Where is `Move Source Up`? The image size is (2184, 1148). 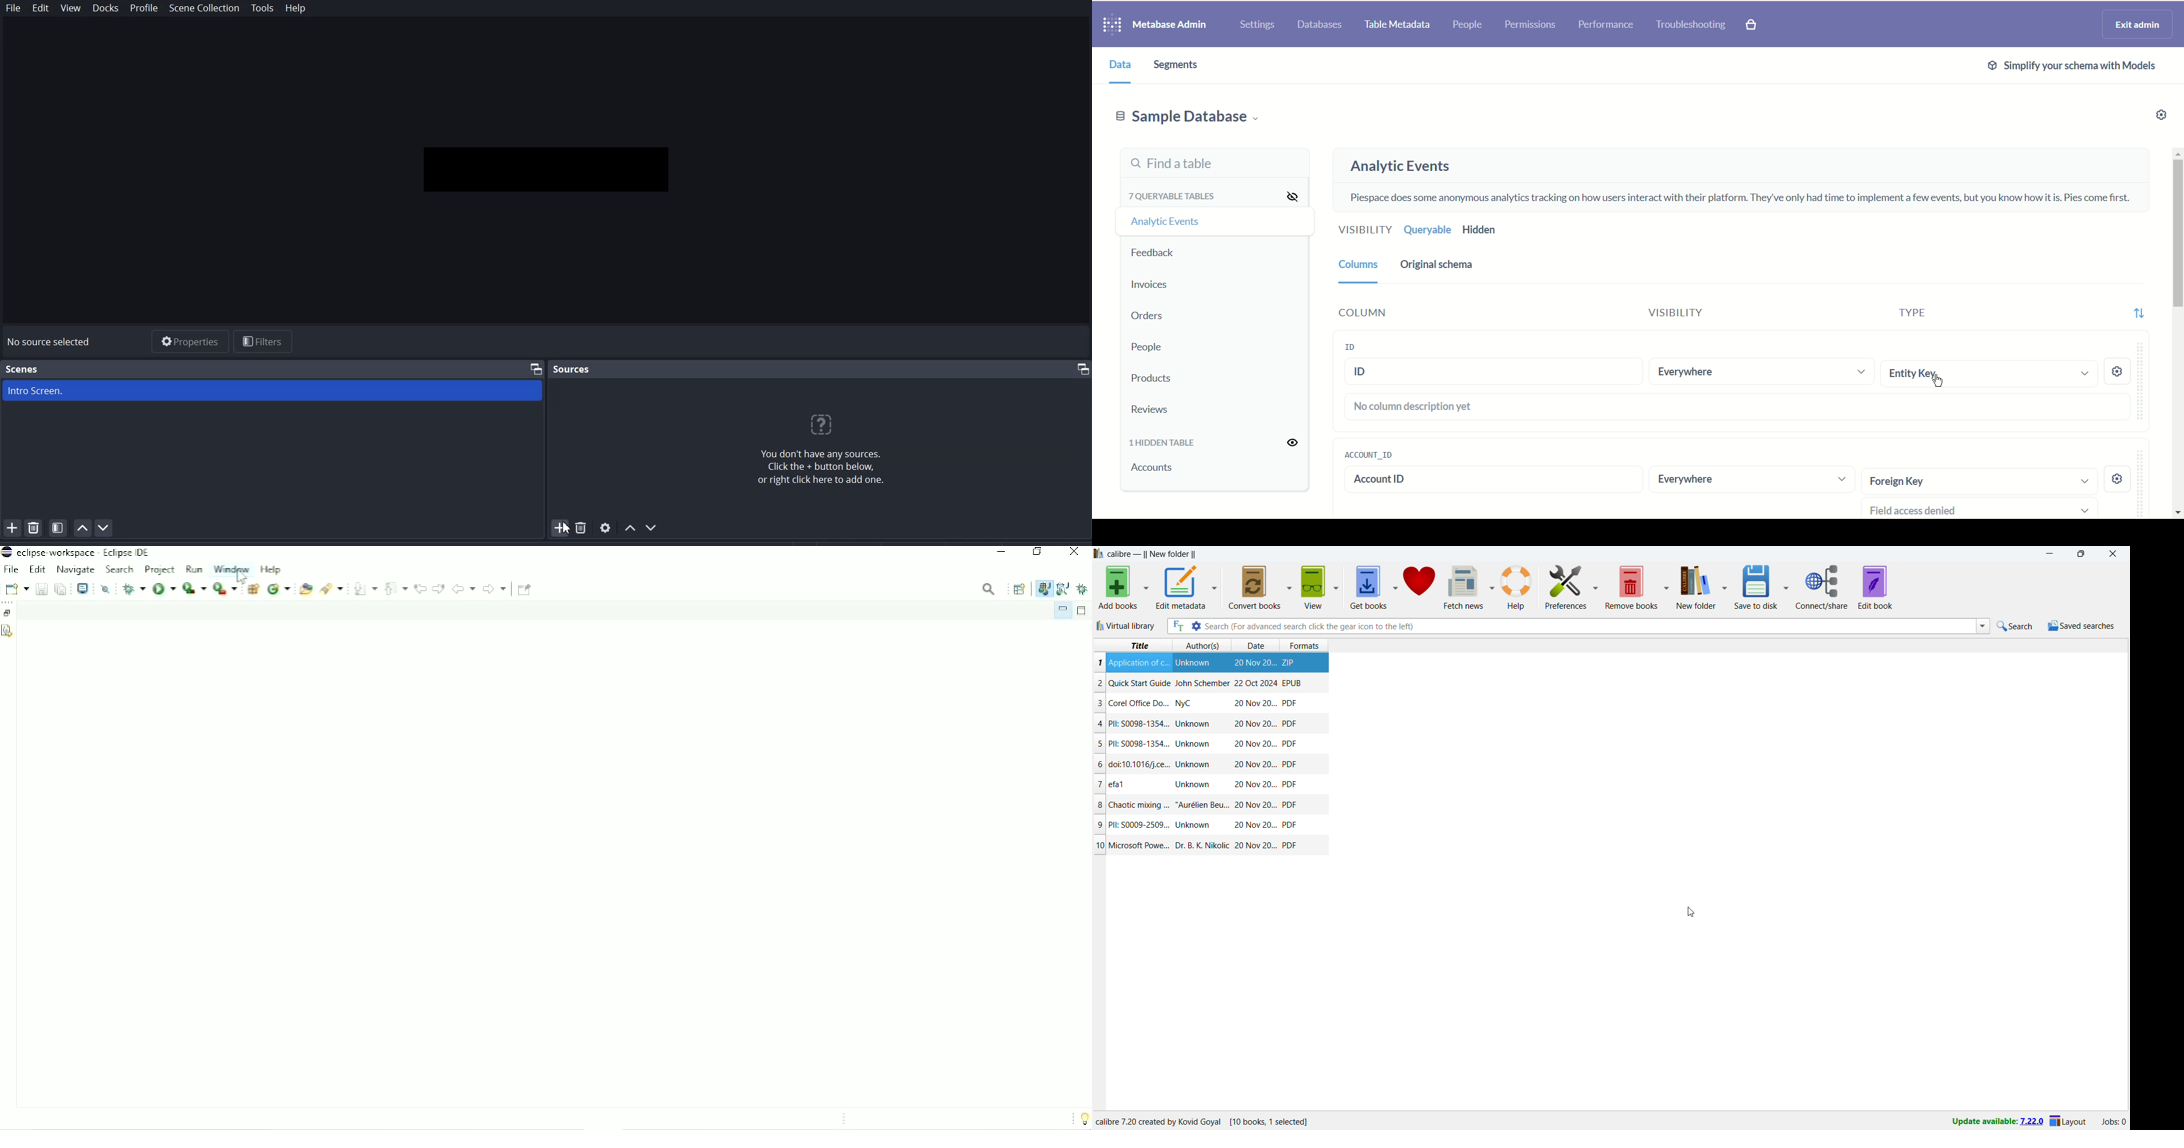 Move Source Up is located at coordinates (630, 527).